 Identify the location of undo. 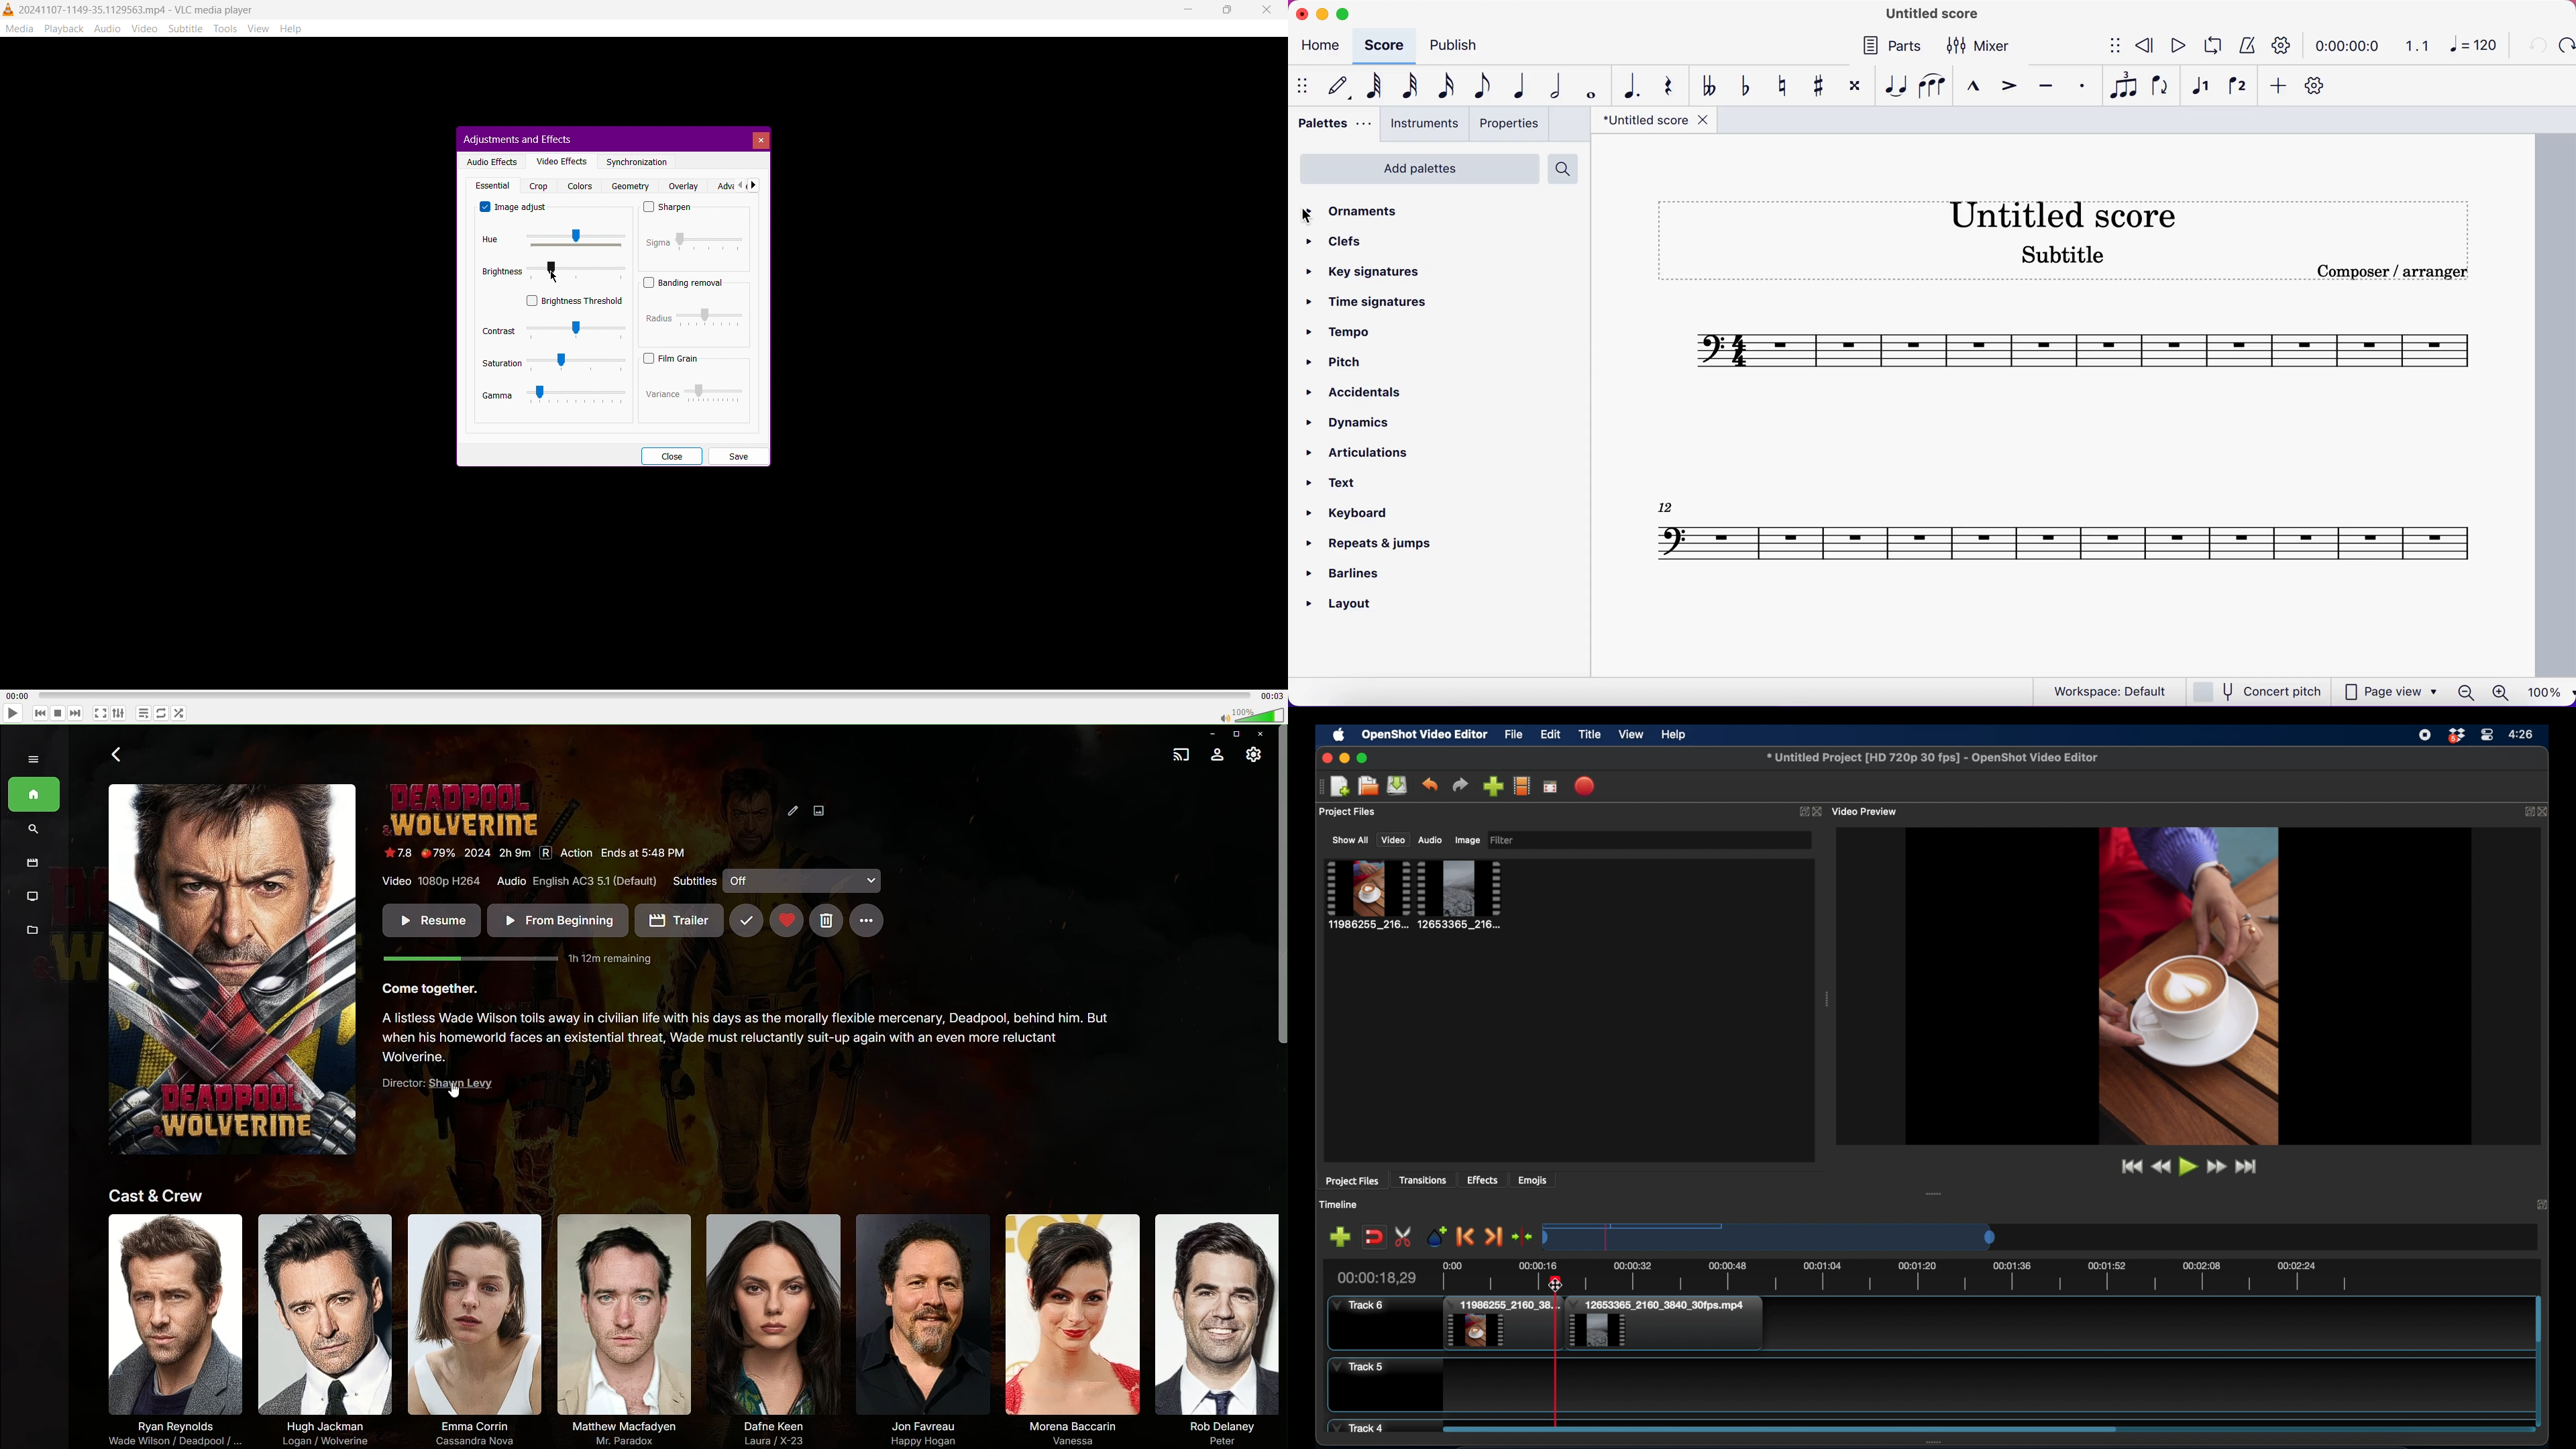
(1431, 784).